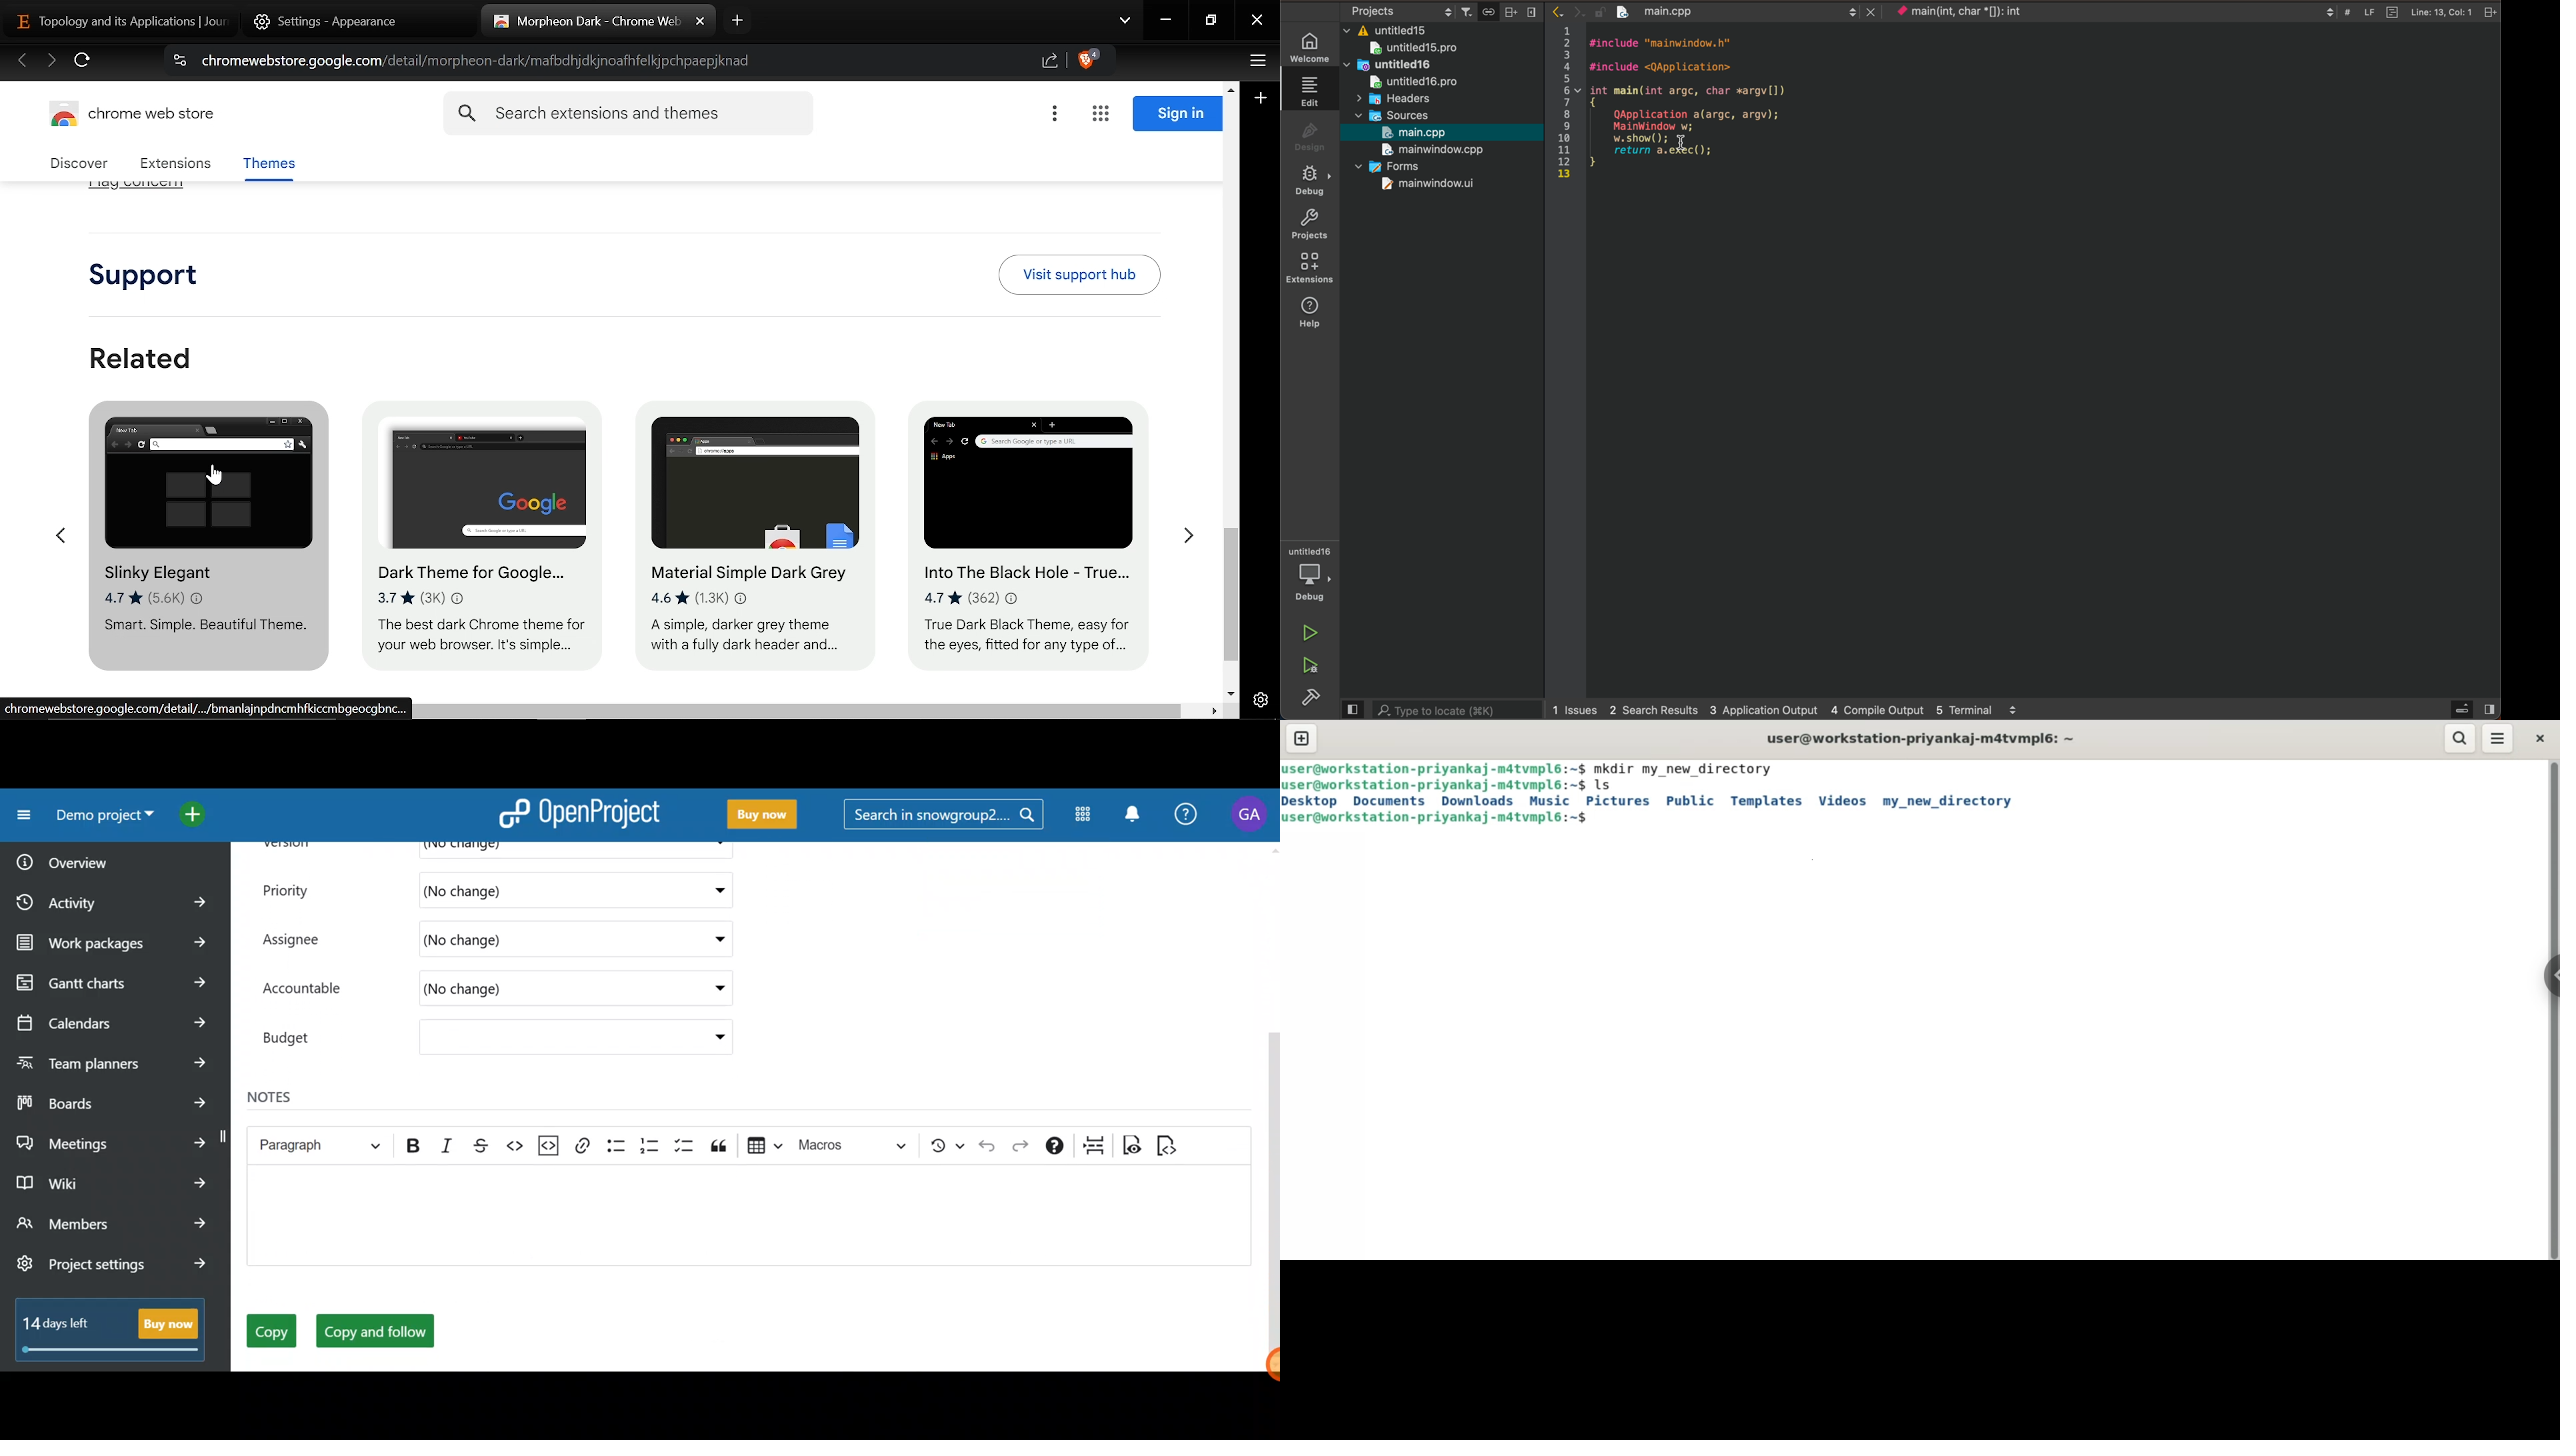  I want to click on Text editor, so click(736, 1221).